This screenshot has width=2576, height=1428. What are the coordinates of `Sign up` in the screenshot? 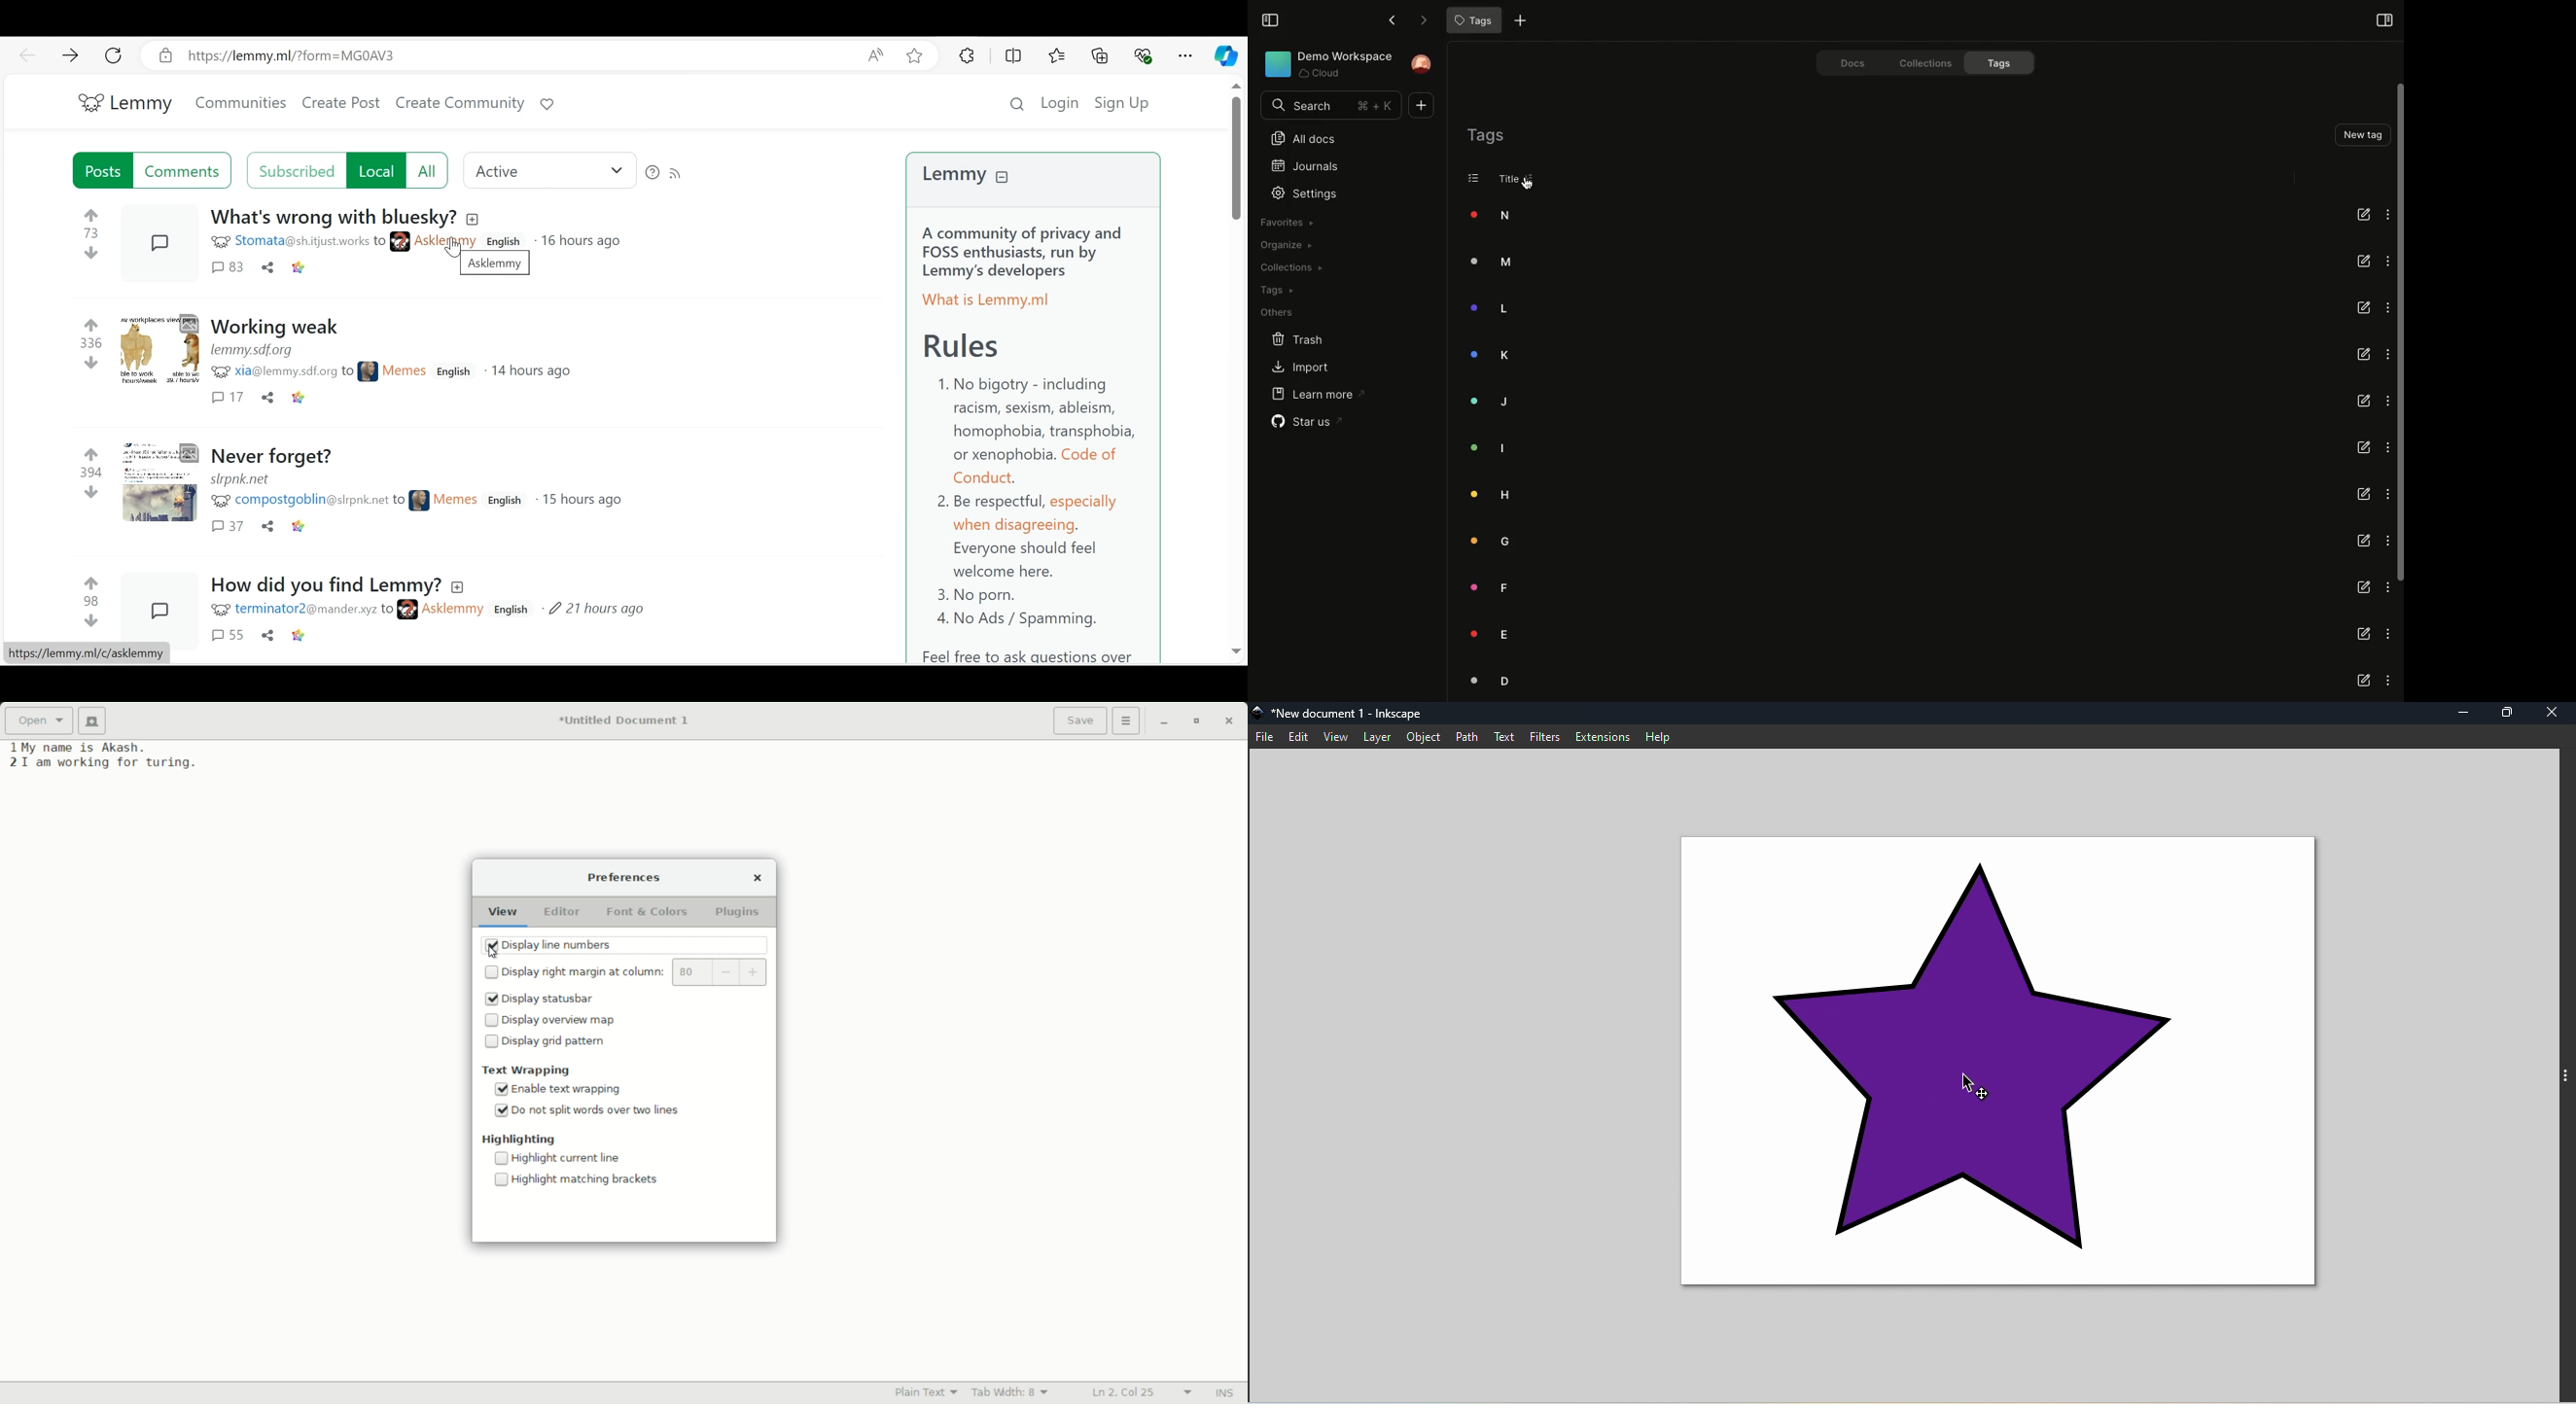 It's located at (1123, 102).